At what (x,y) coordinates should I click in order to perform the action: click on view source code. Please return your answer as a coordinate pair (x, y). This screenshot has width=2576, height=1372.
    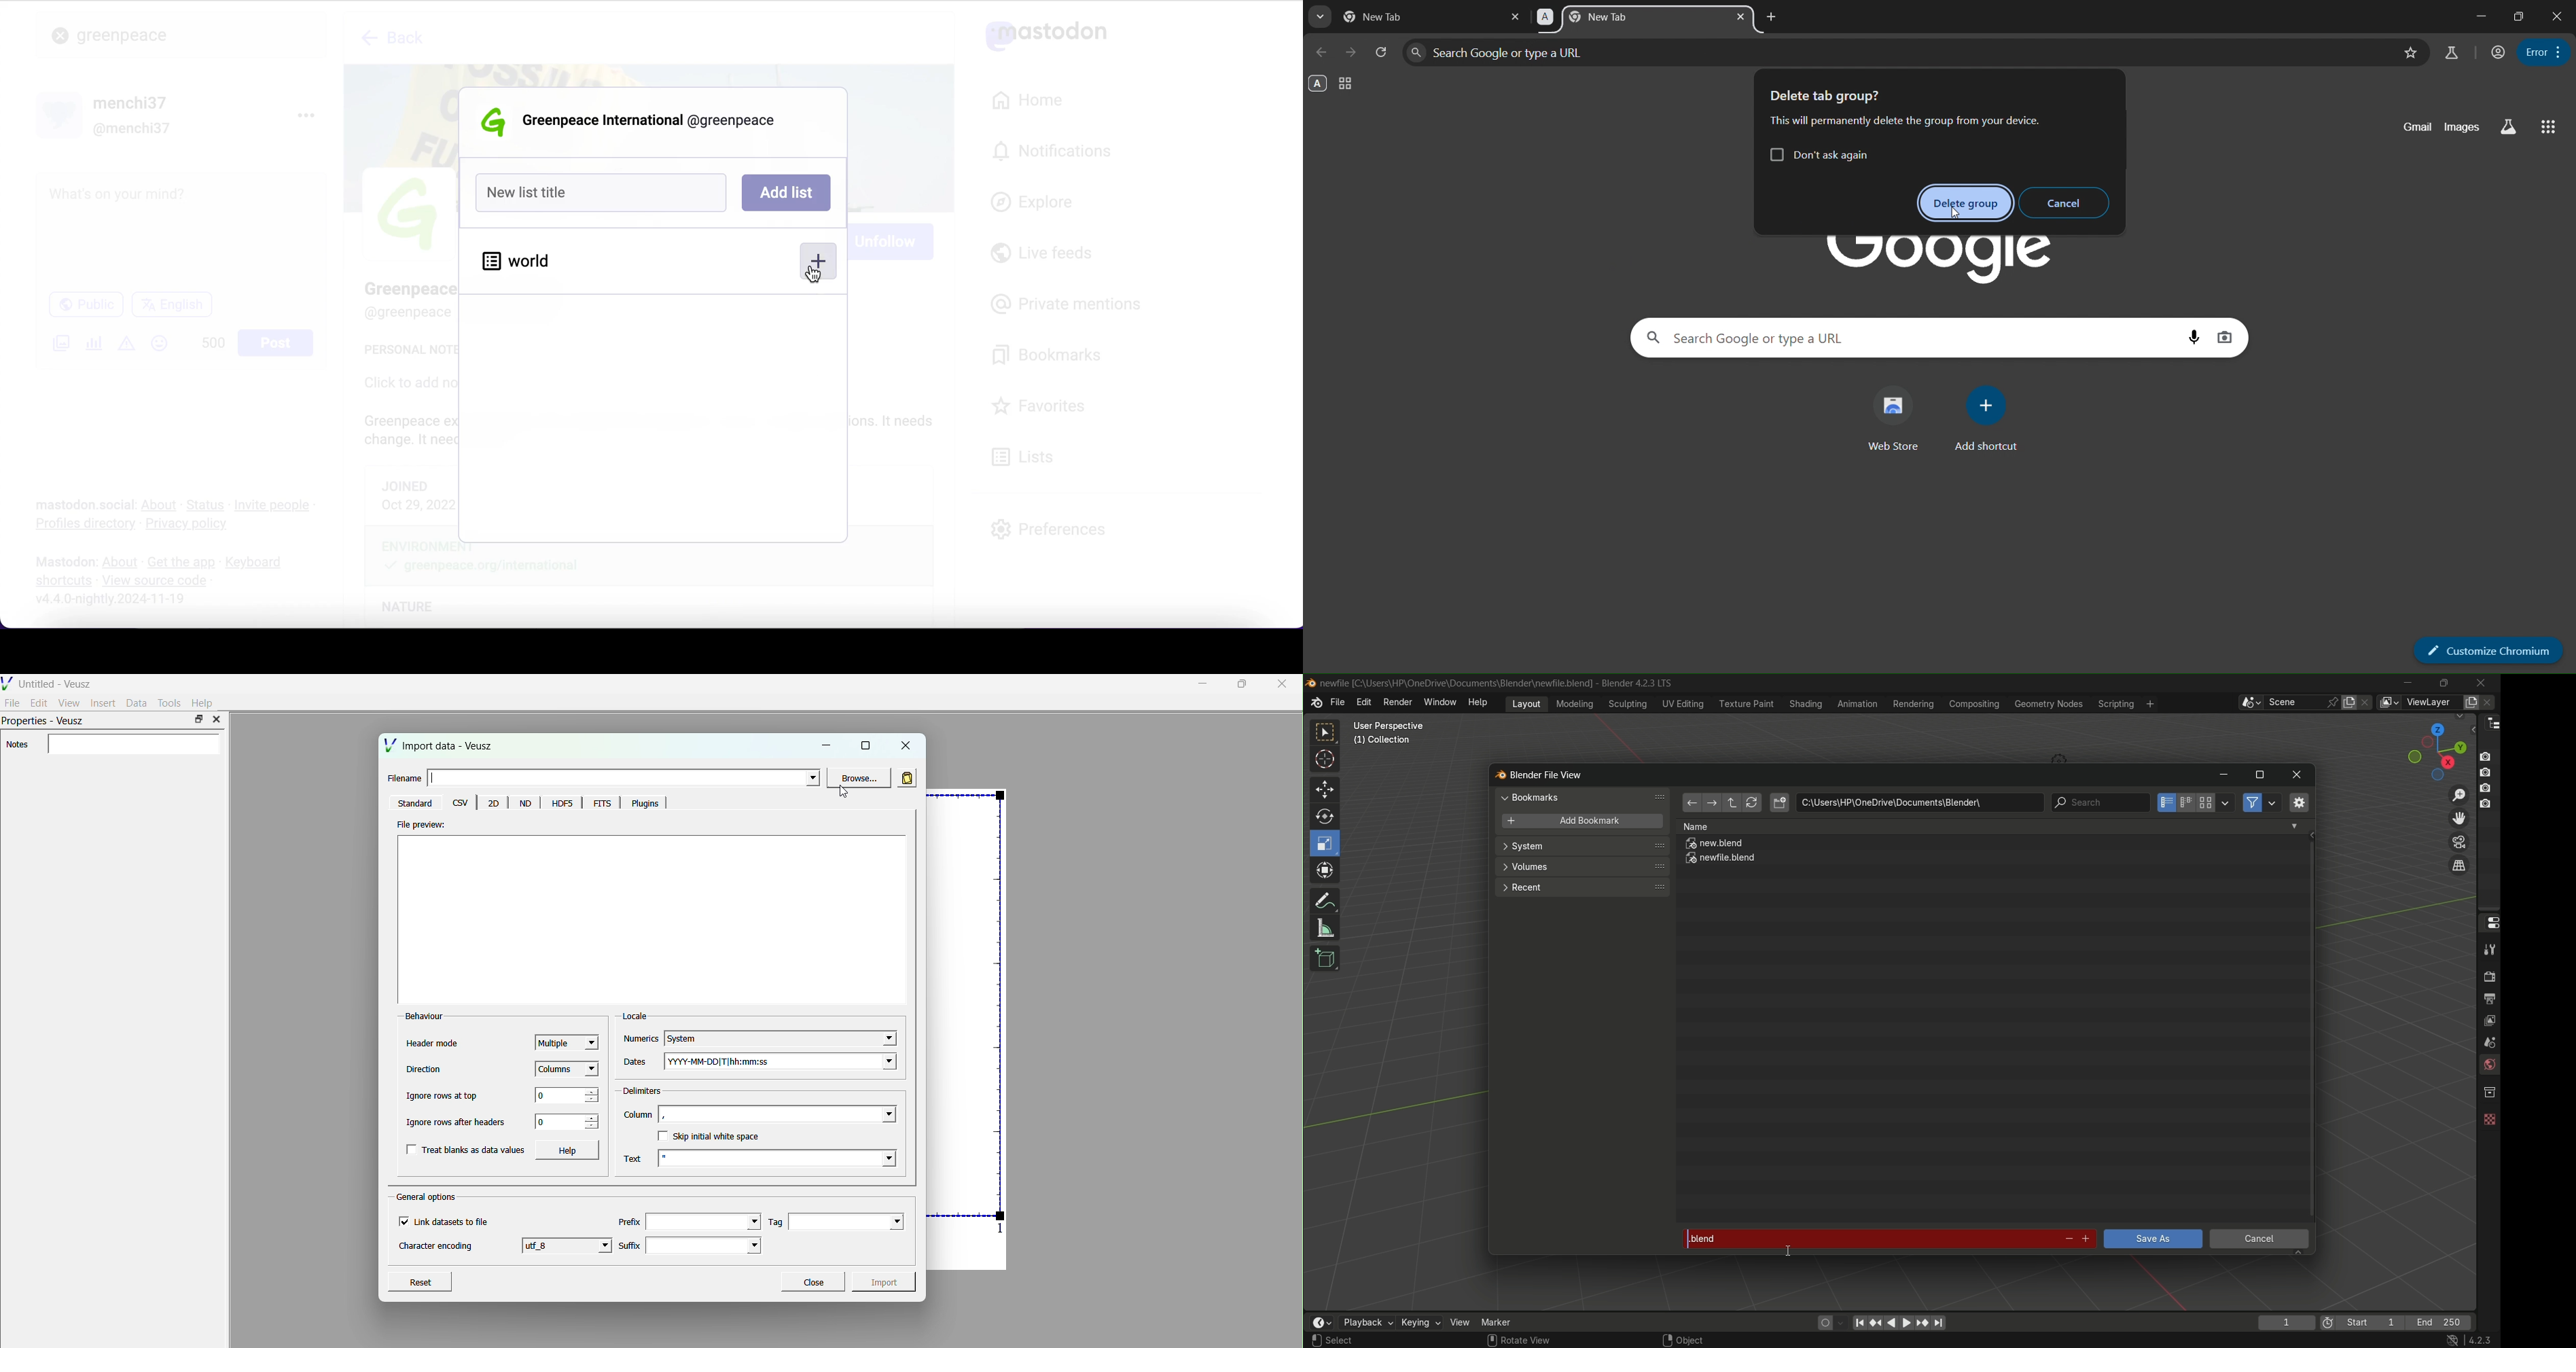
    Looking at the image, I should click on (158, 582).